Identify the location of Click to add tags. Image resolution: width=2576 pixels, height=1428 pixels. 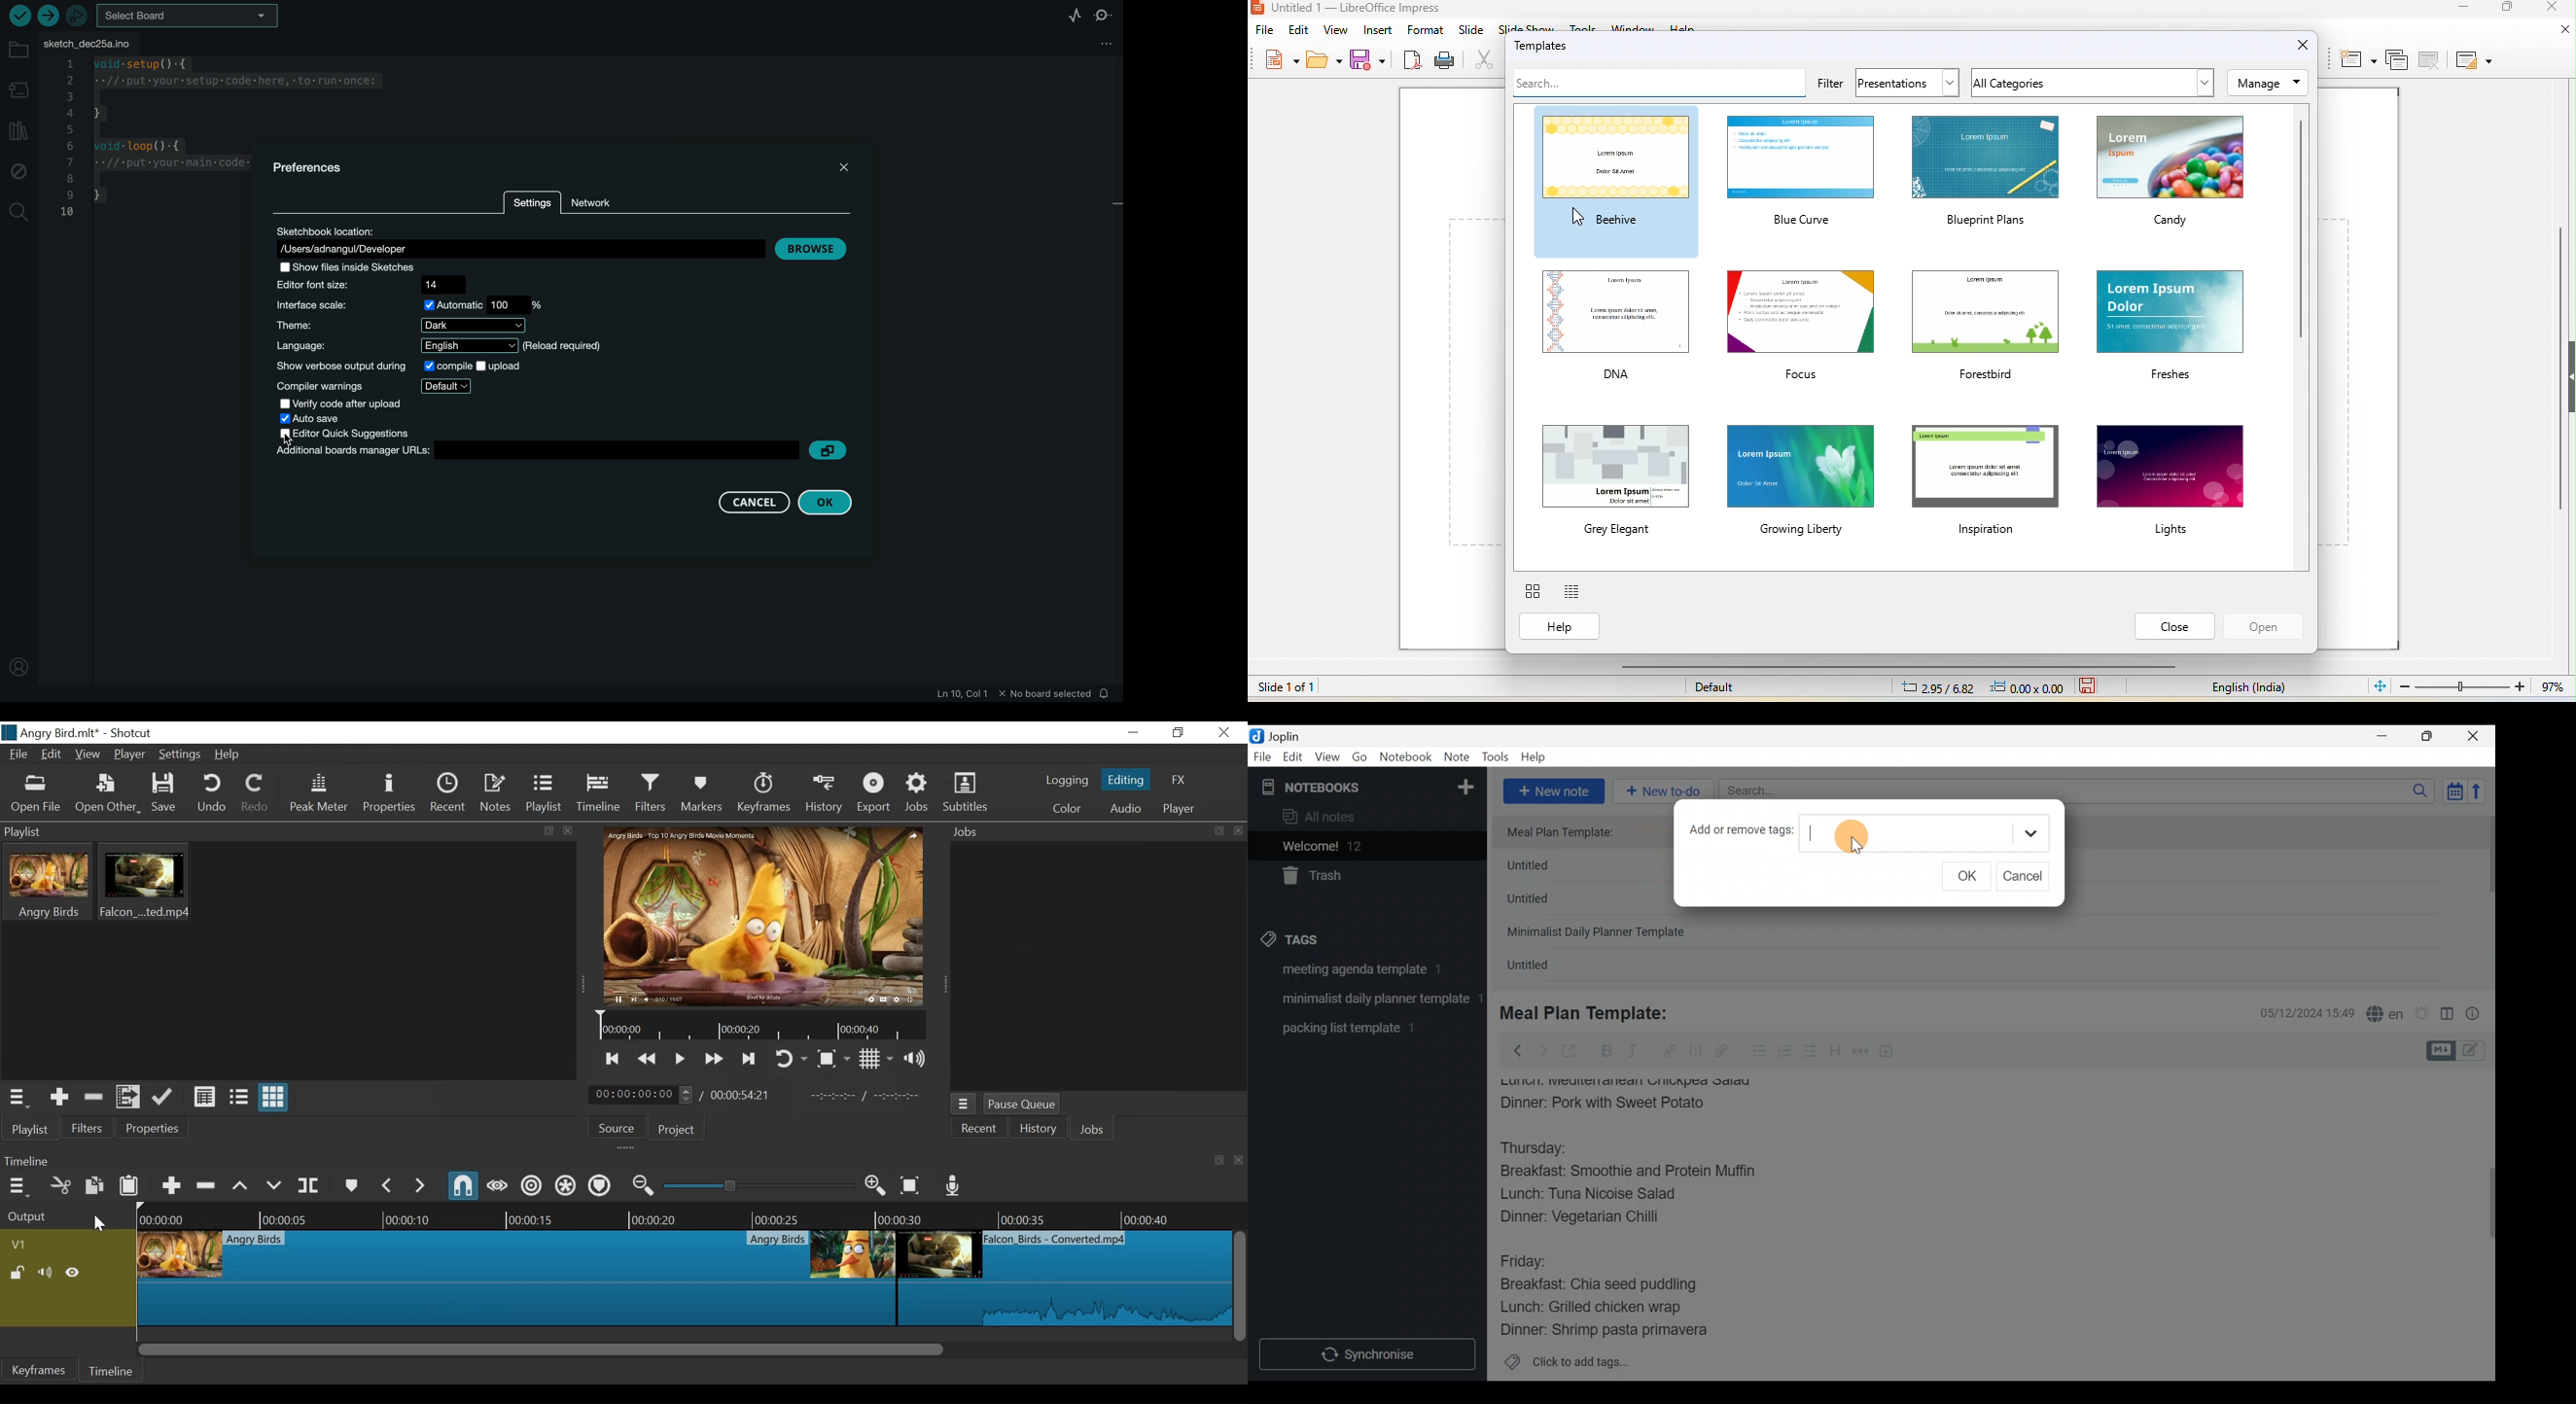
(1566, 1366).